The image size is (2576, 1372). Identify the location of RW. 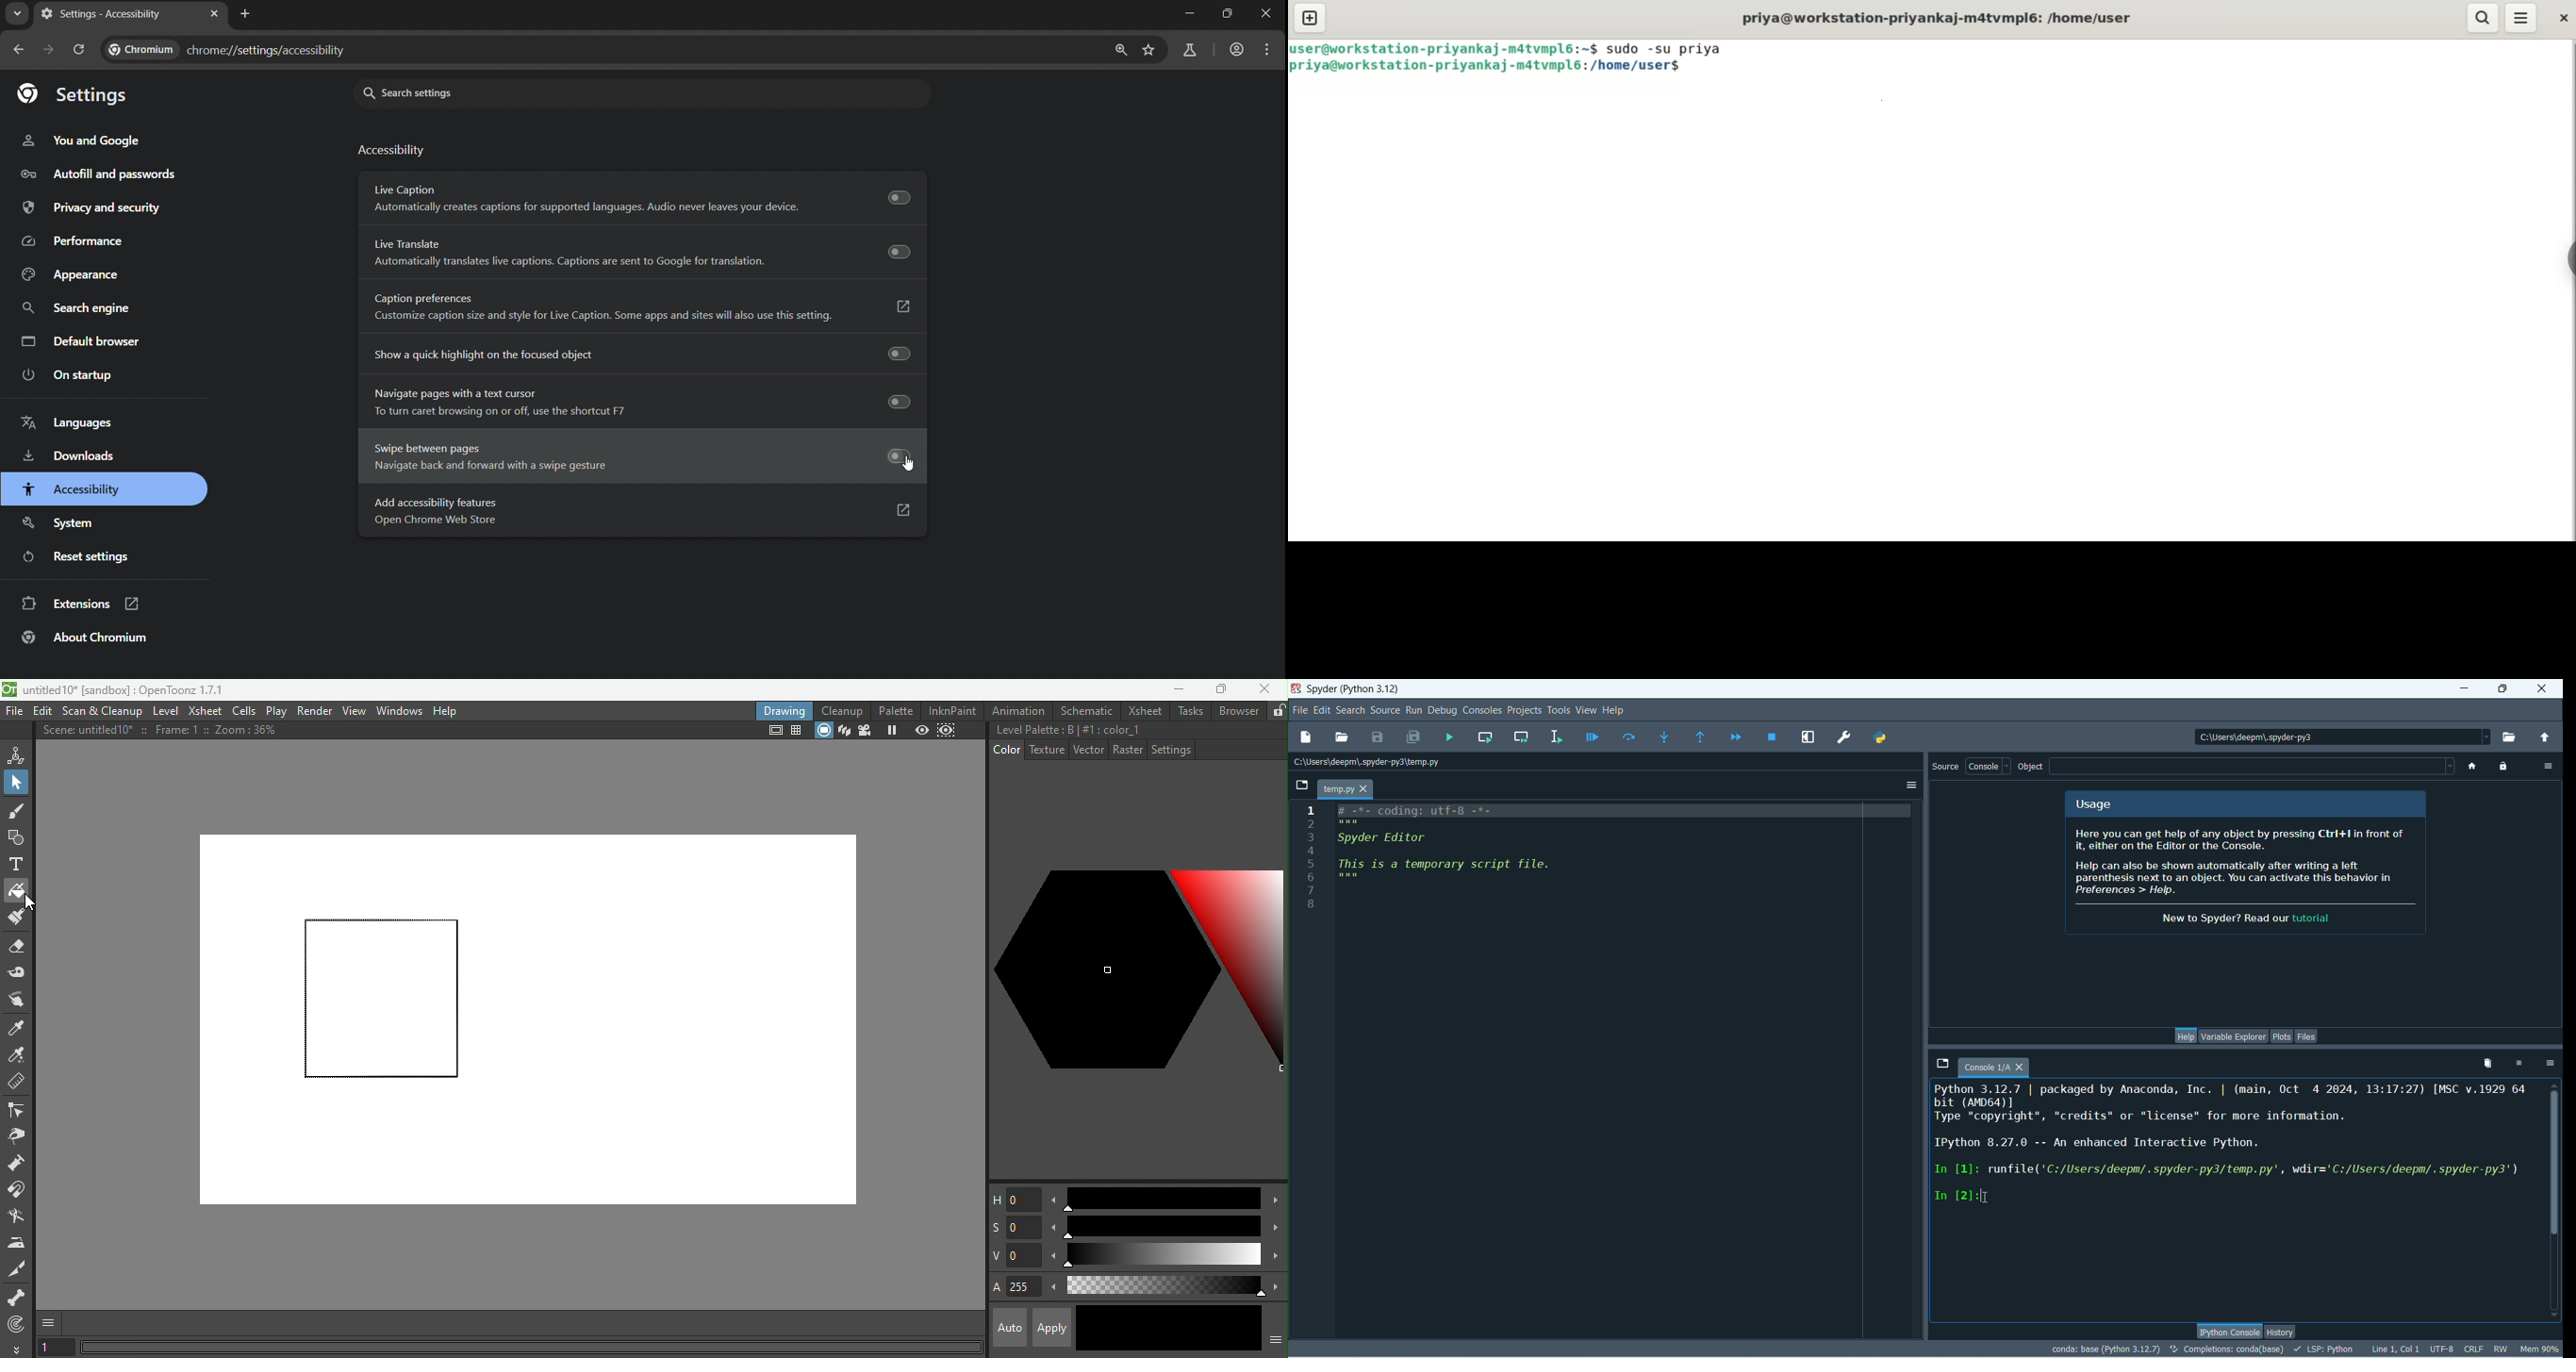
(2502, 1349).